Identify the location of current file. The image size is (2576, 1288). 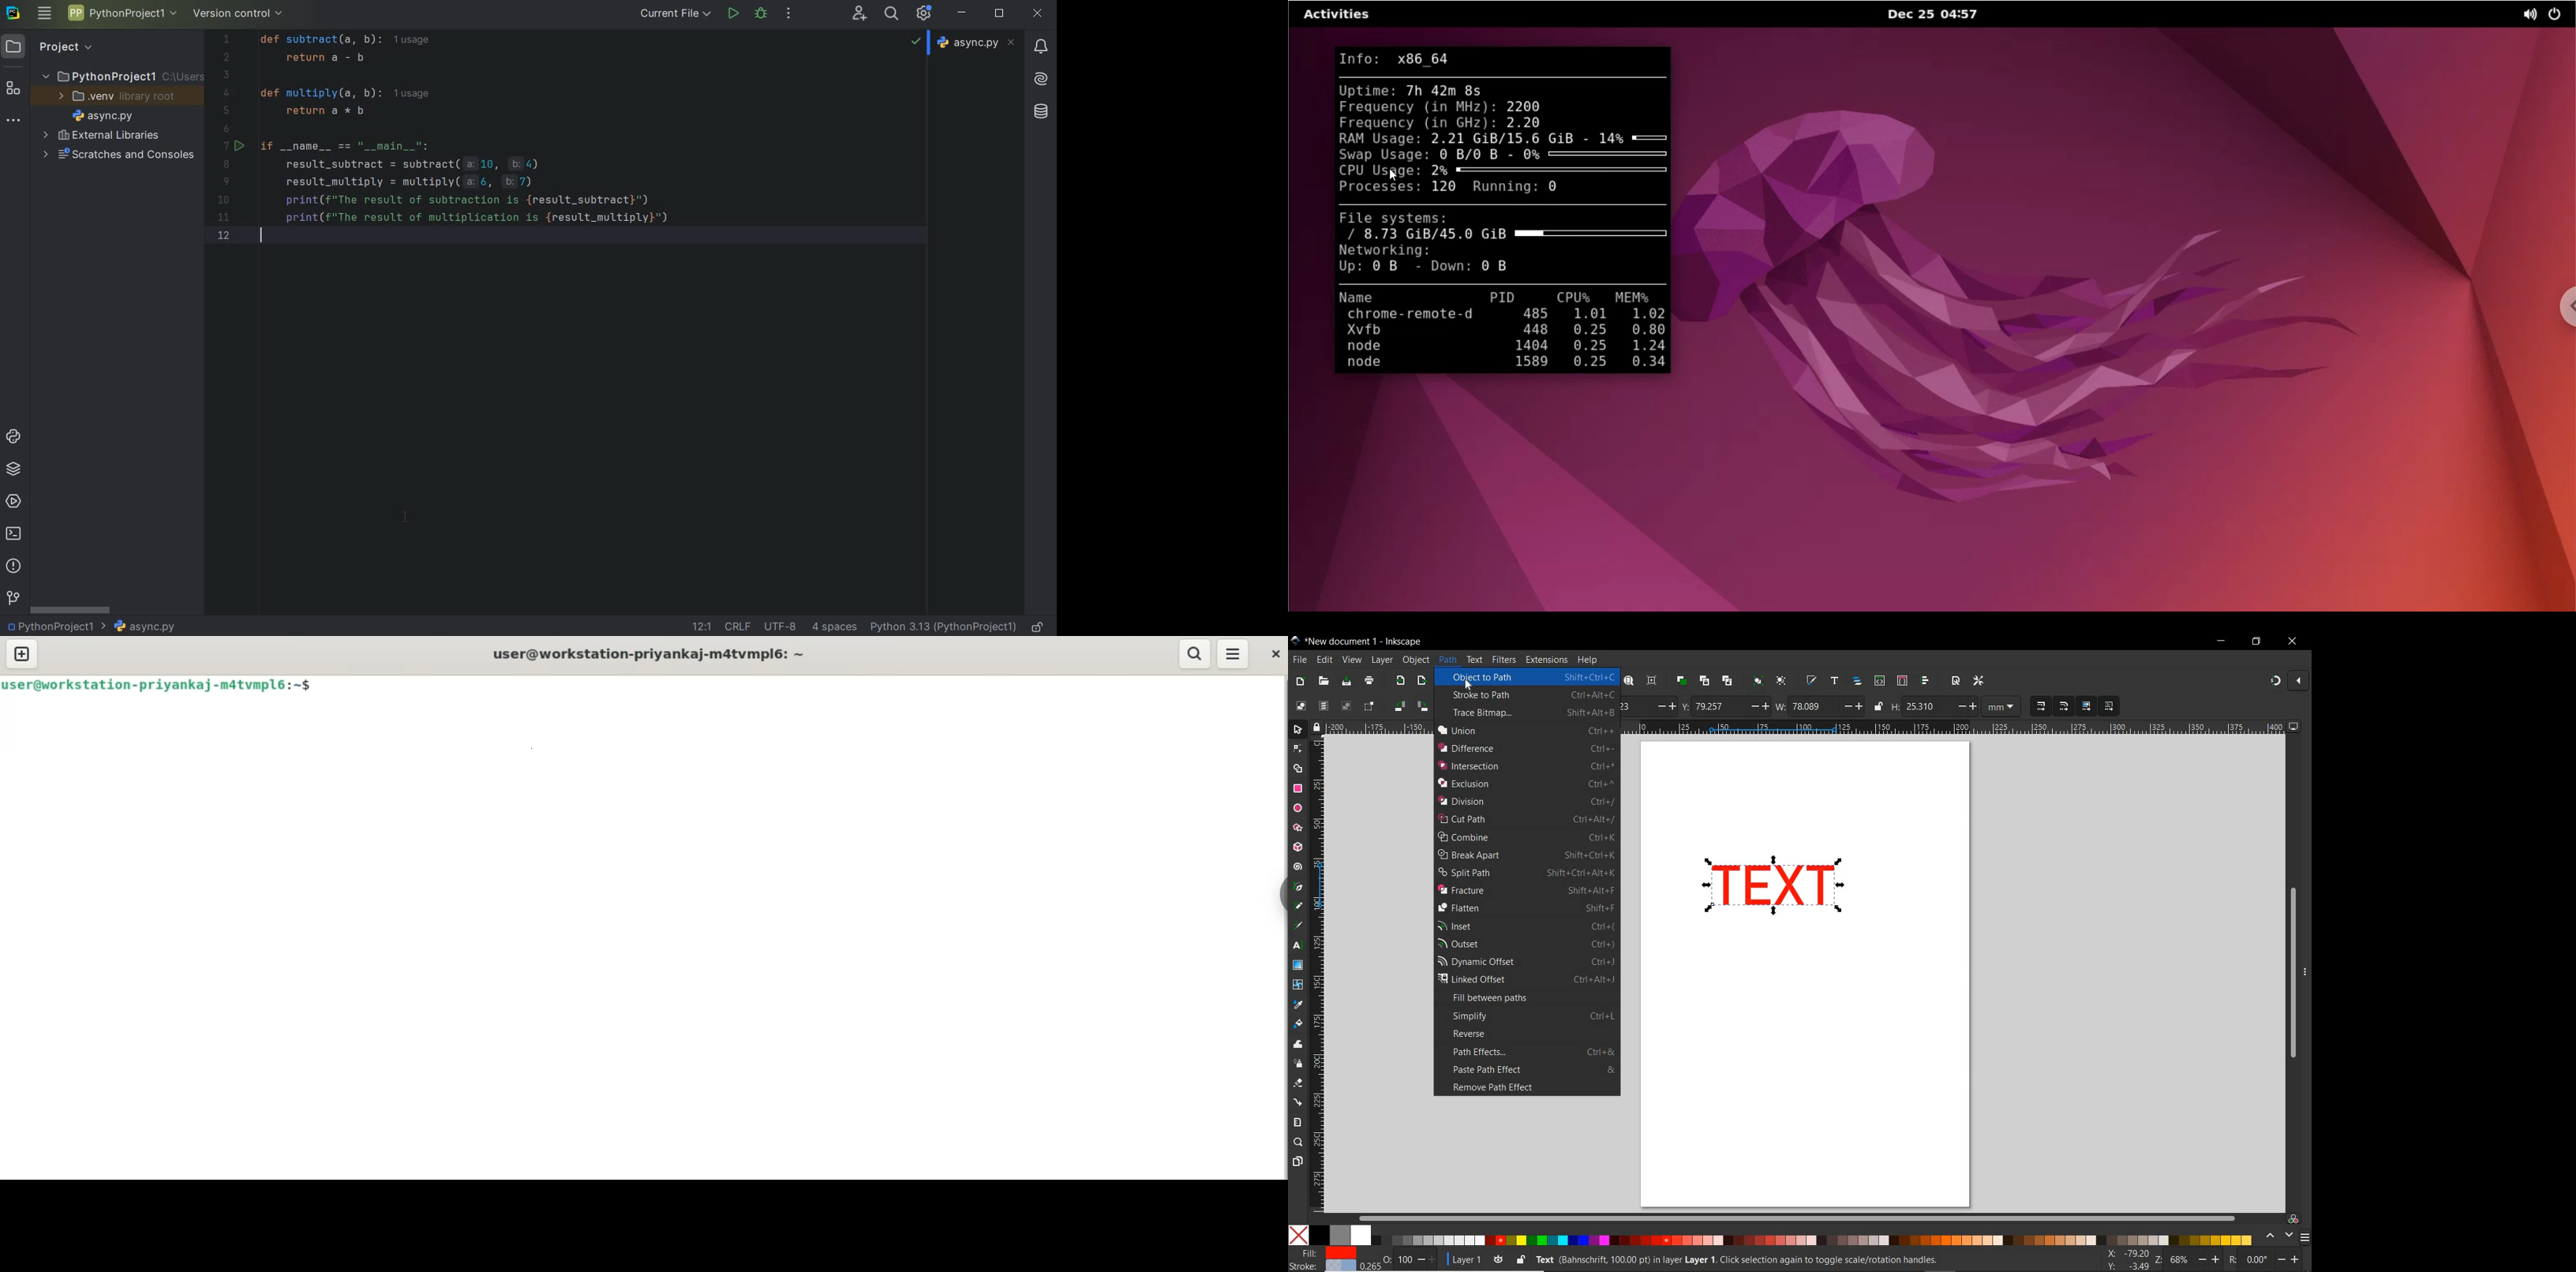
(676, 14).